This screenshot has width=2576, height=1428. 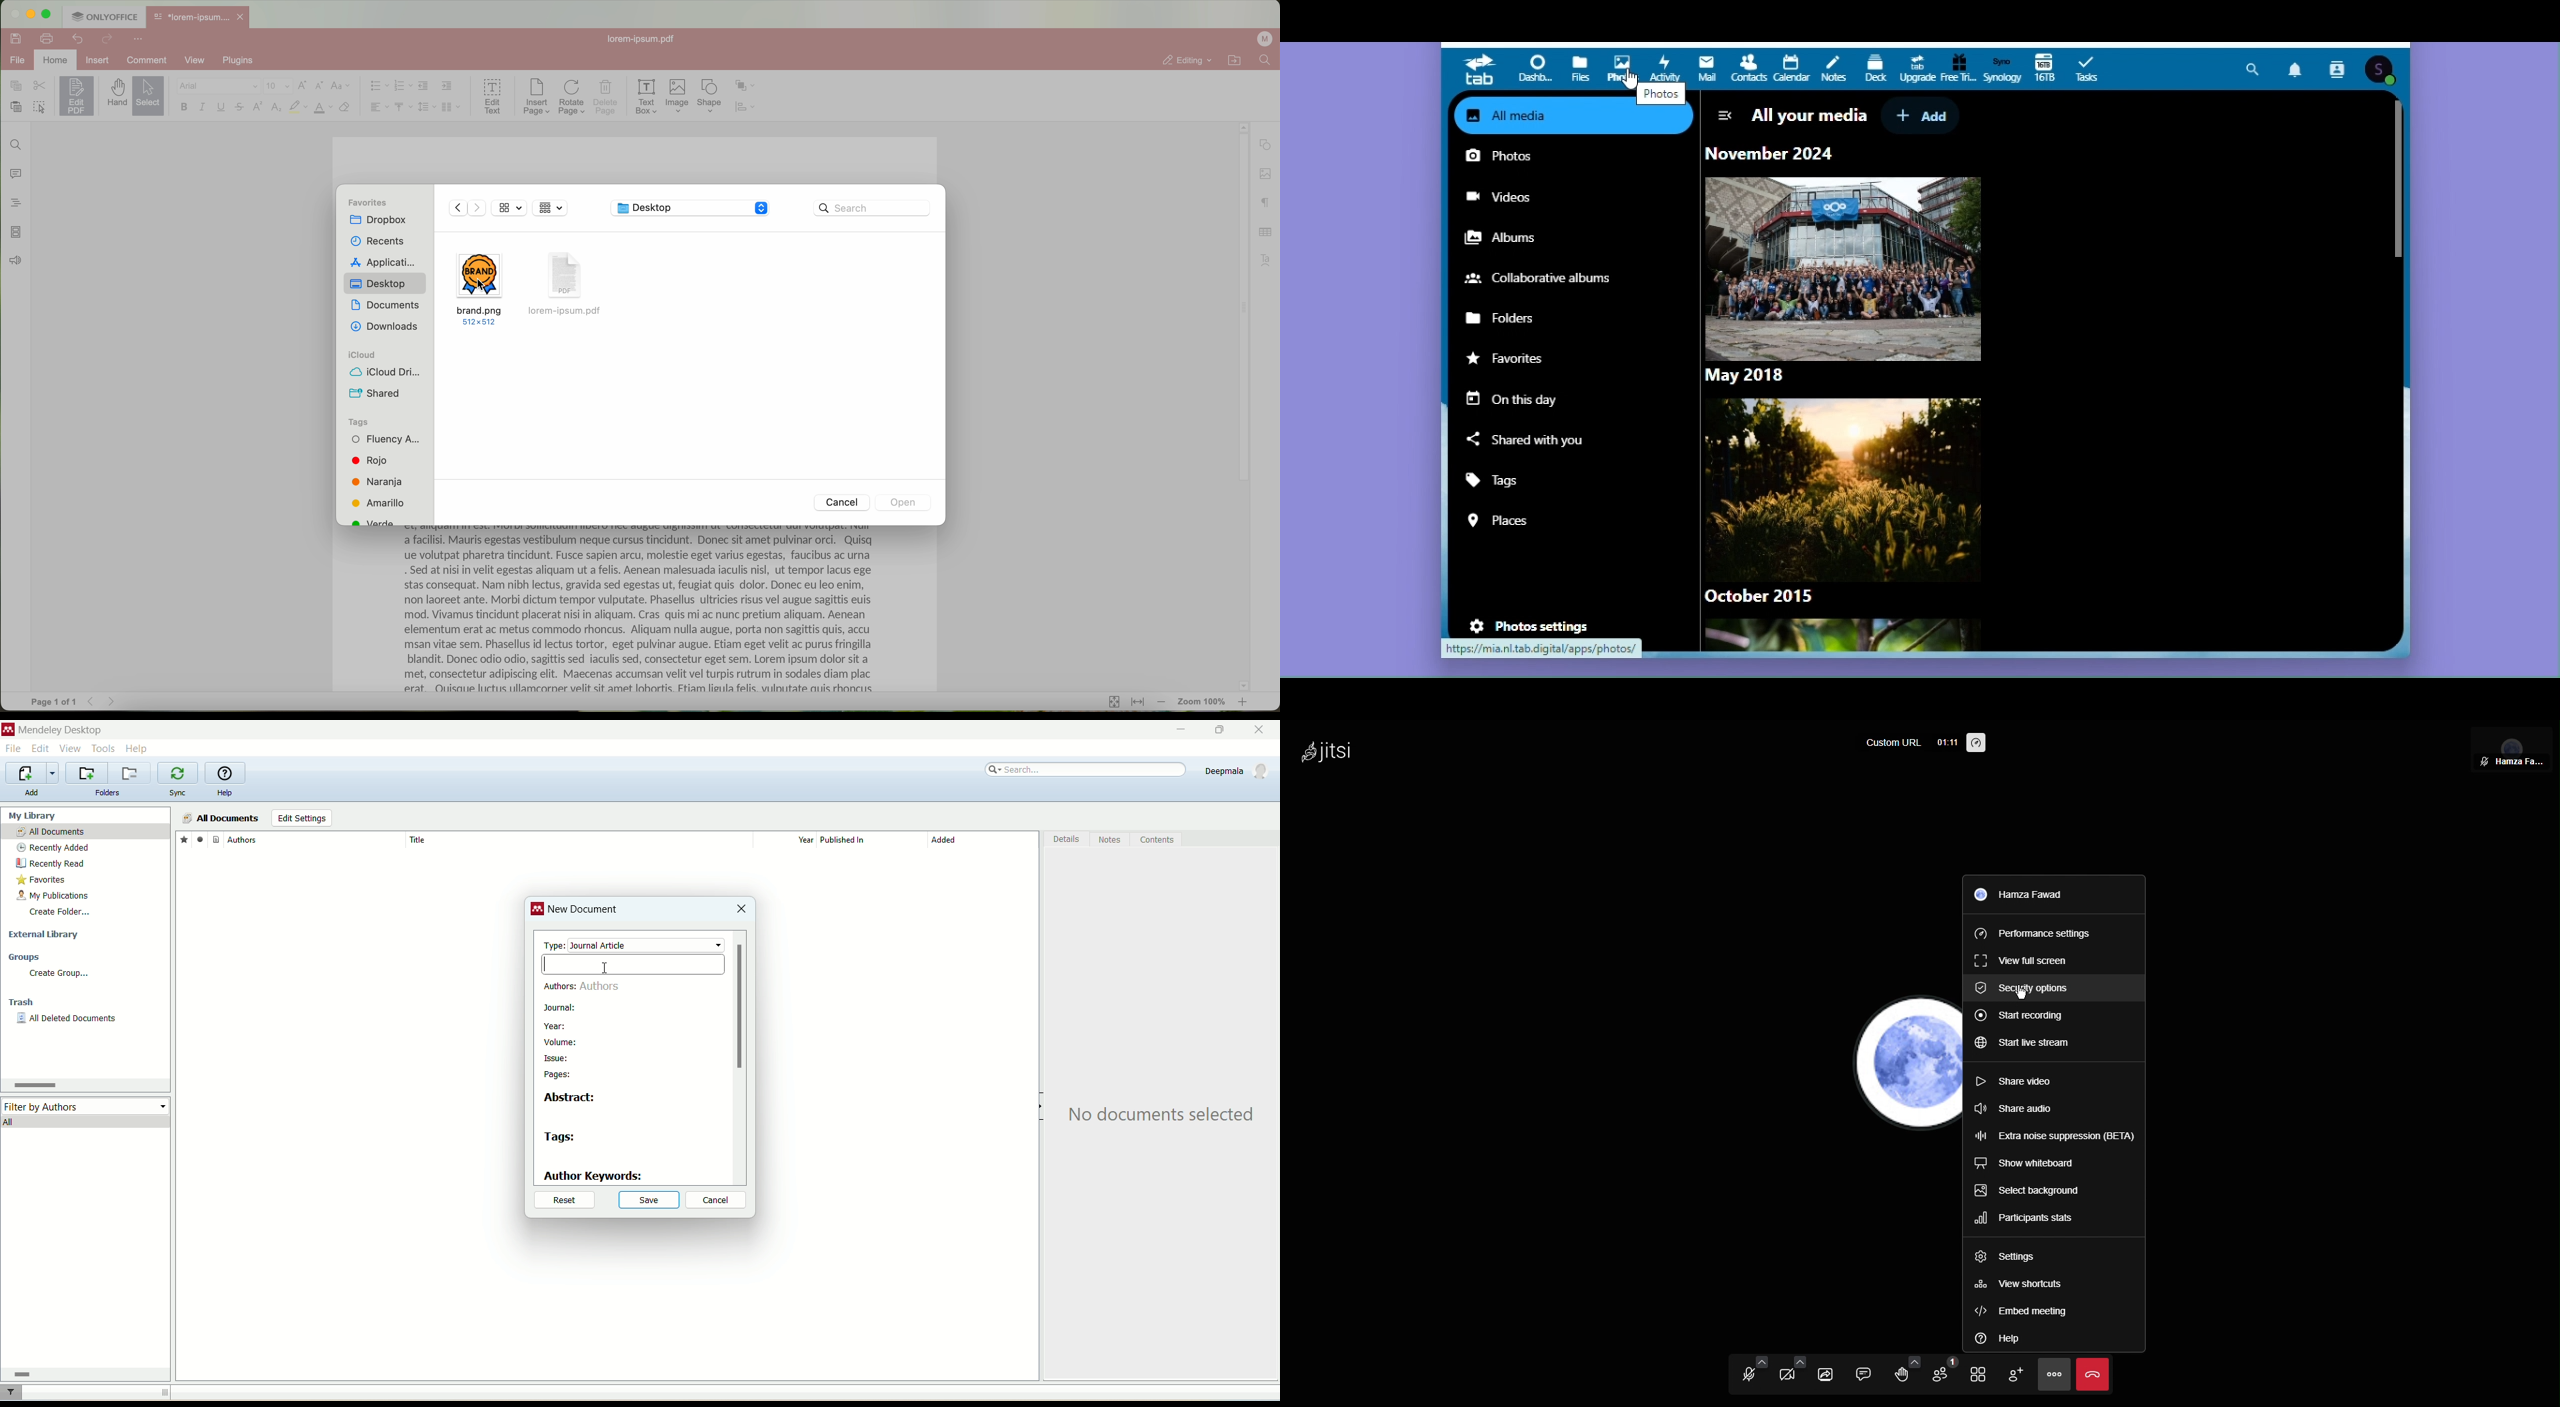 What do you see at coordinates (1515, 396) in the screenshot?
I see `On this day` at bounding box center [1515, 396].